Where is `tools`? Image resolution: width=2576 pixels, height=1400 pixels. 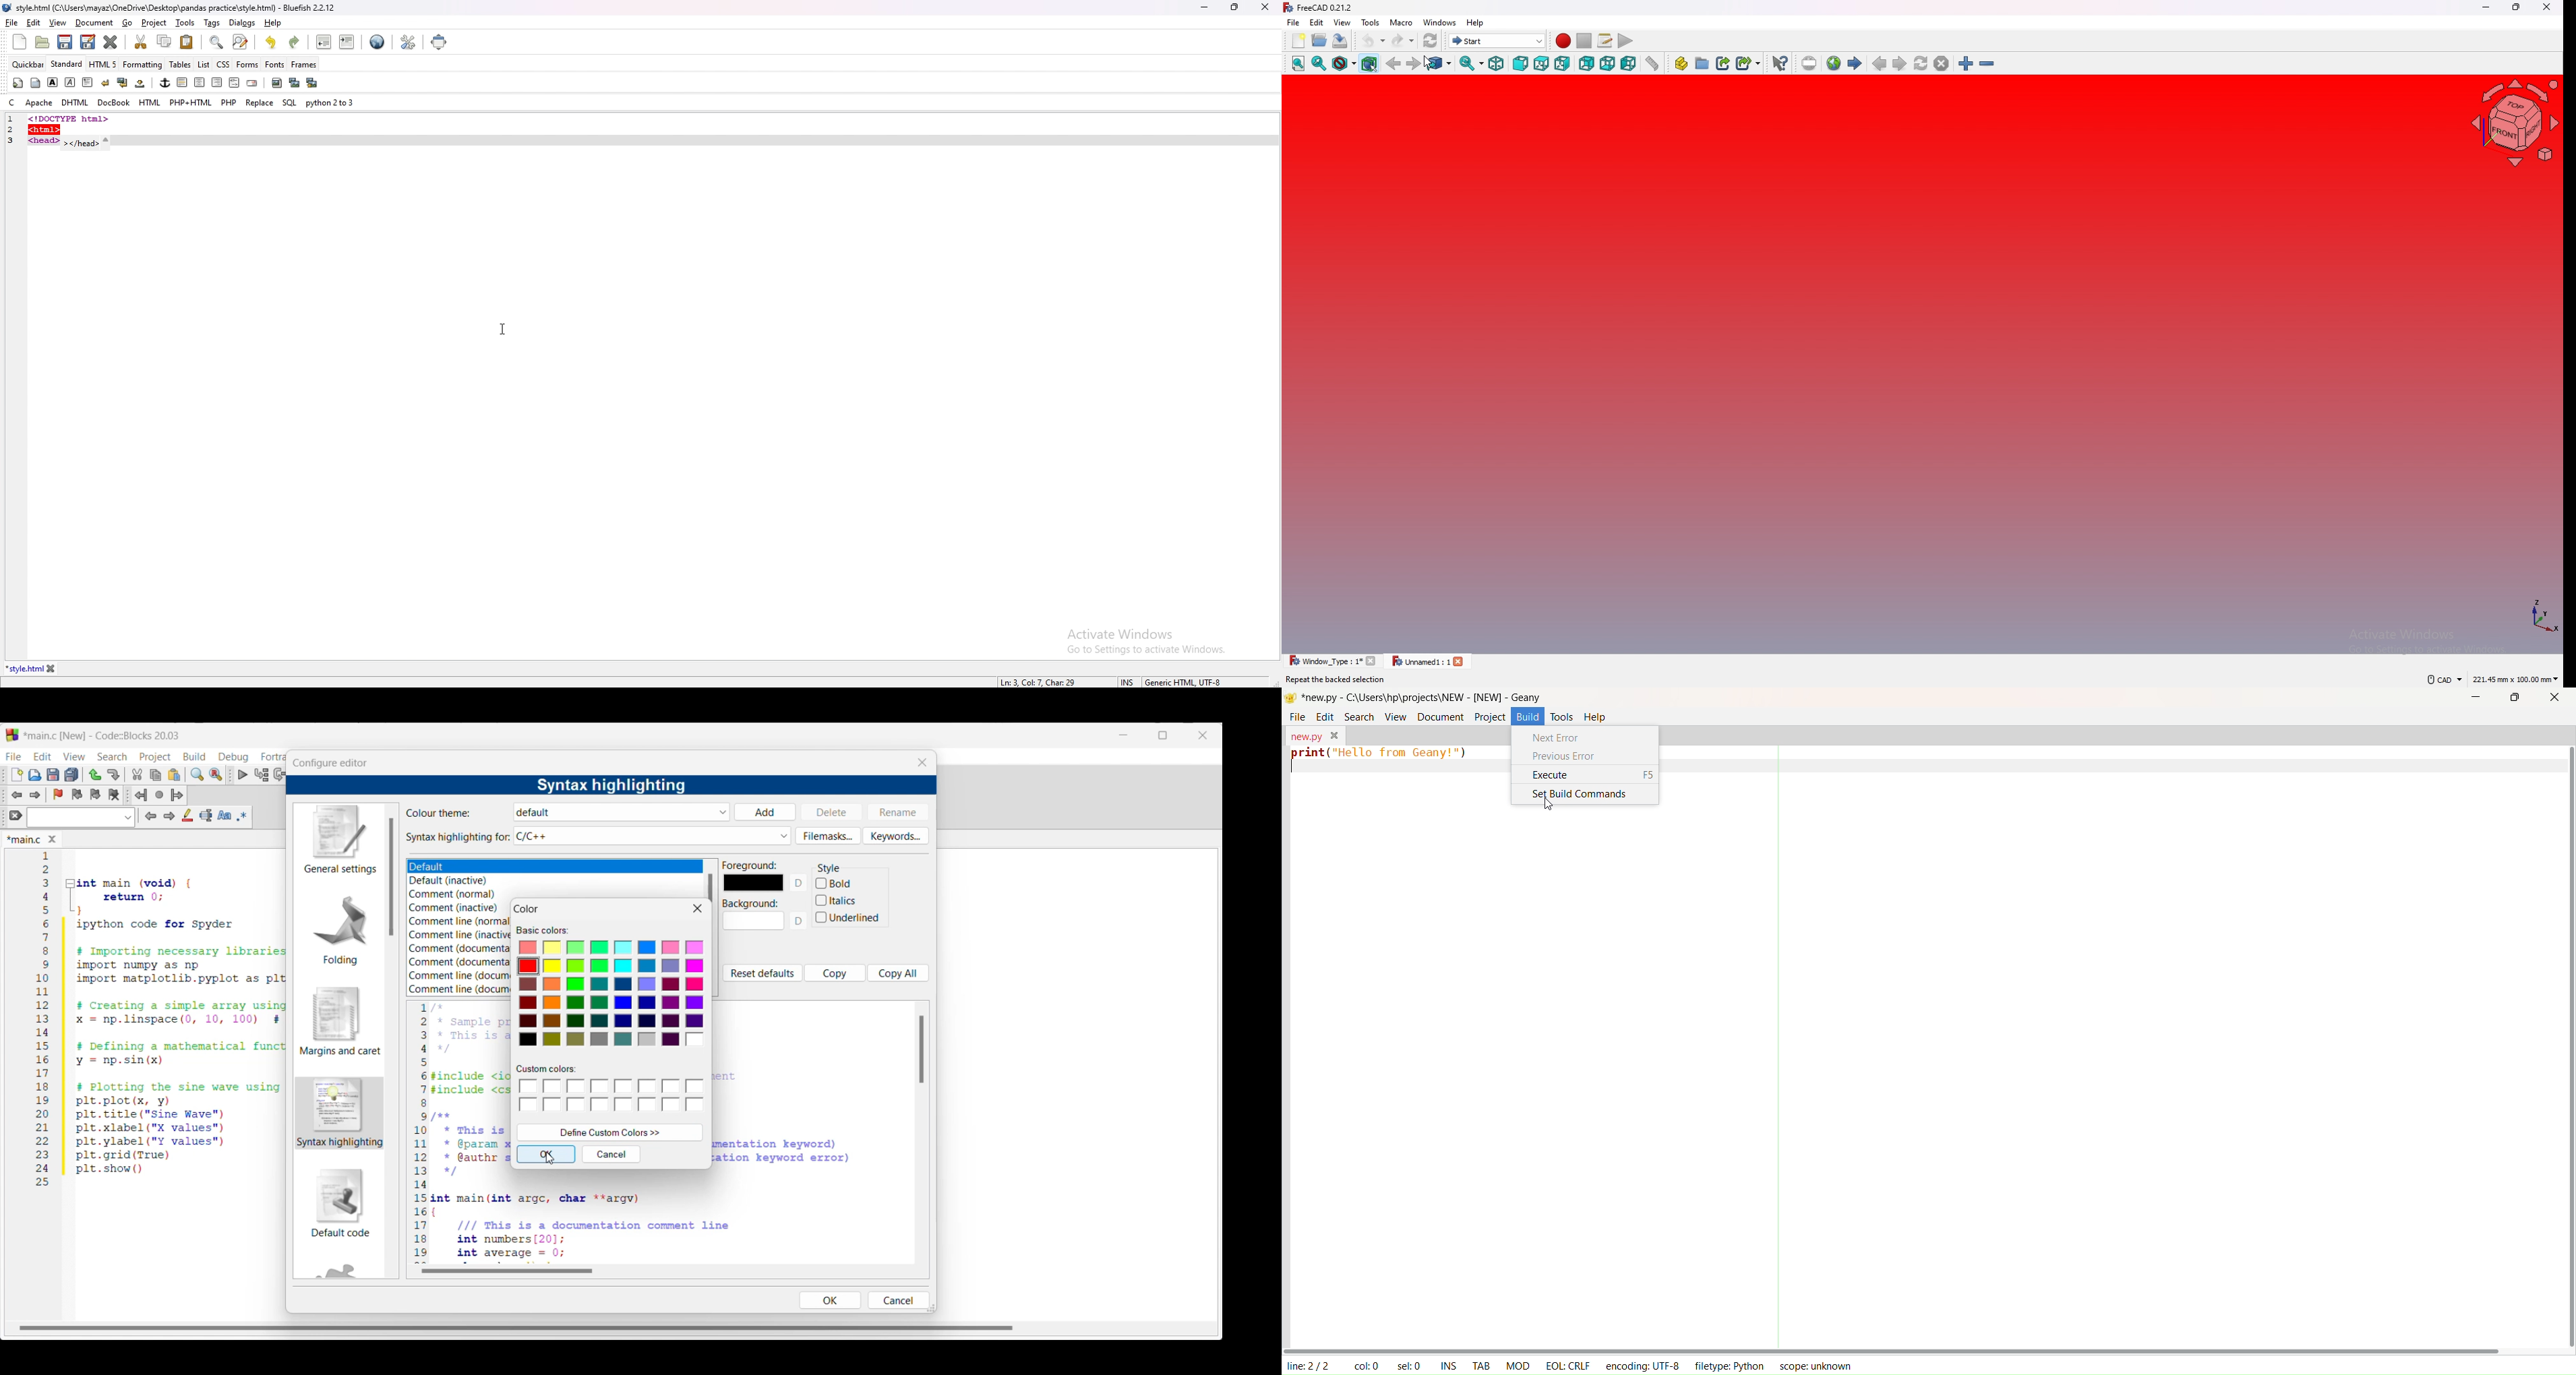
tools is located at coordinates (186, 23).